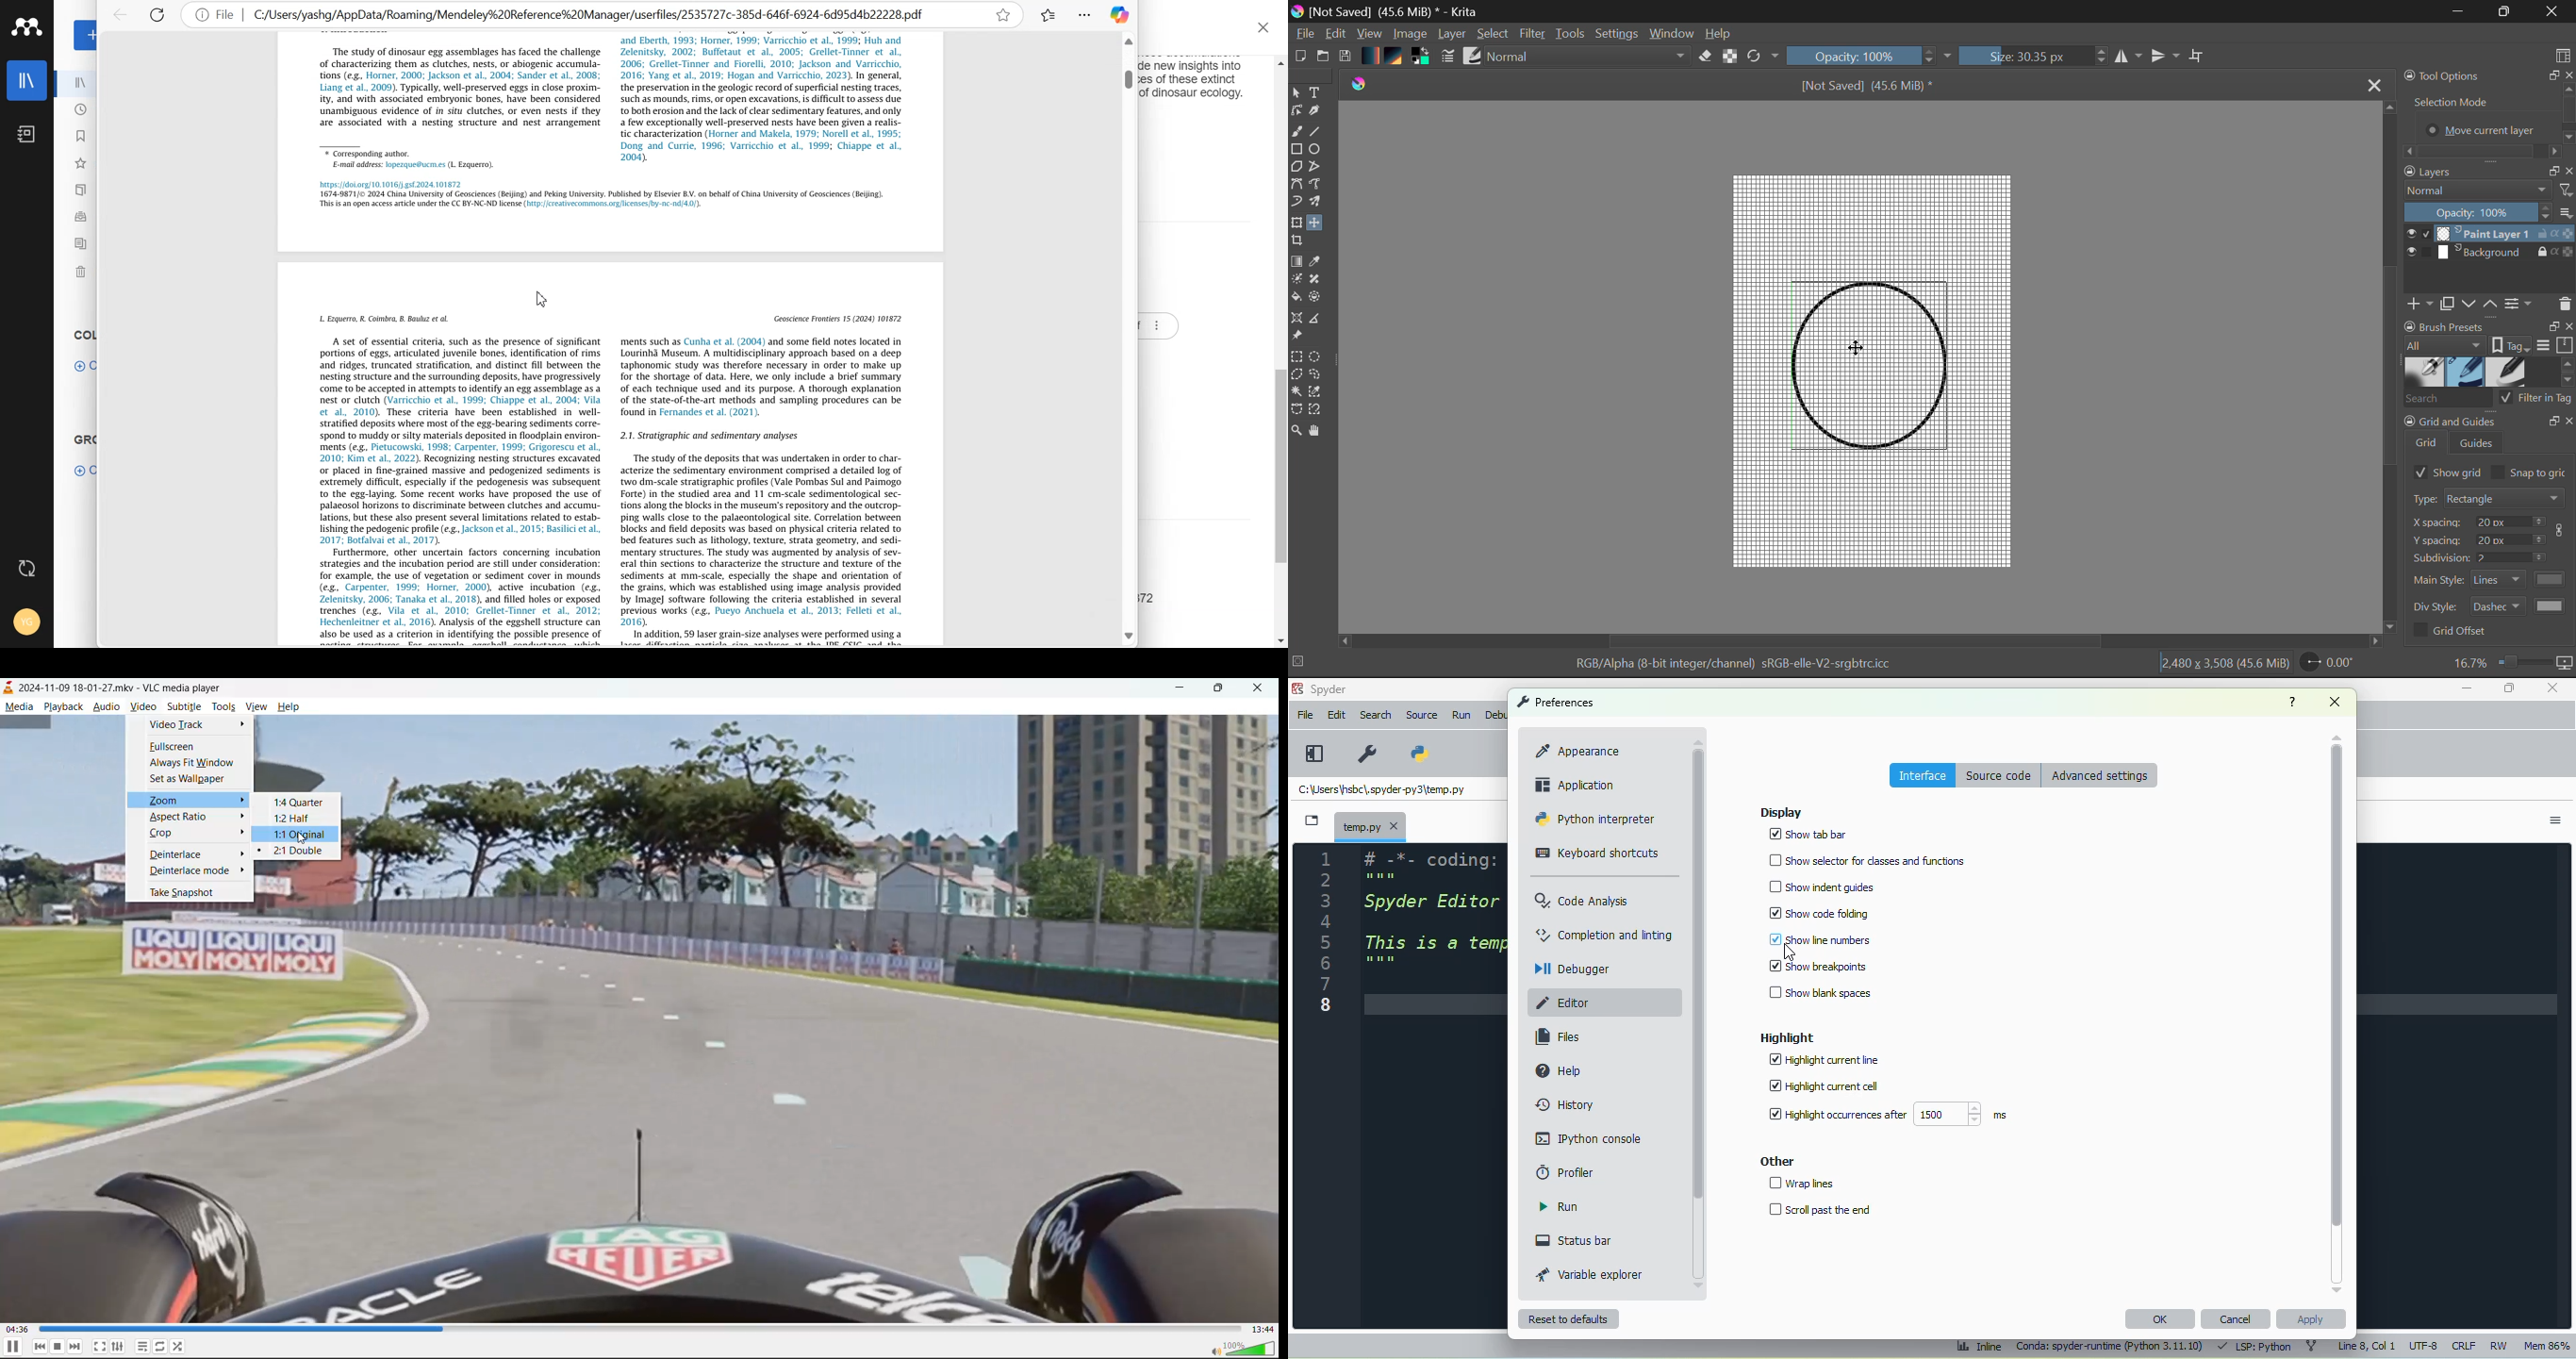 This screenshot has height=1372, width=2576. I want to click on subtitle, so click(185, 706).